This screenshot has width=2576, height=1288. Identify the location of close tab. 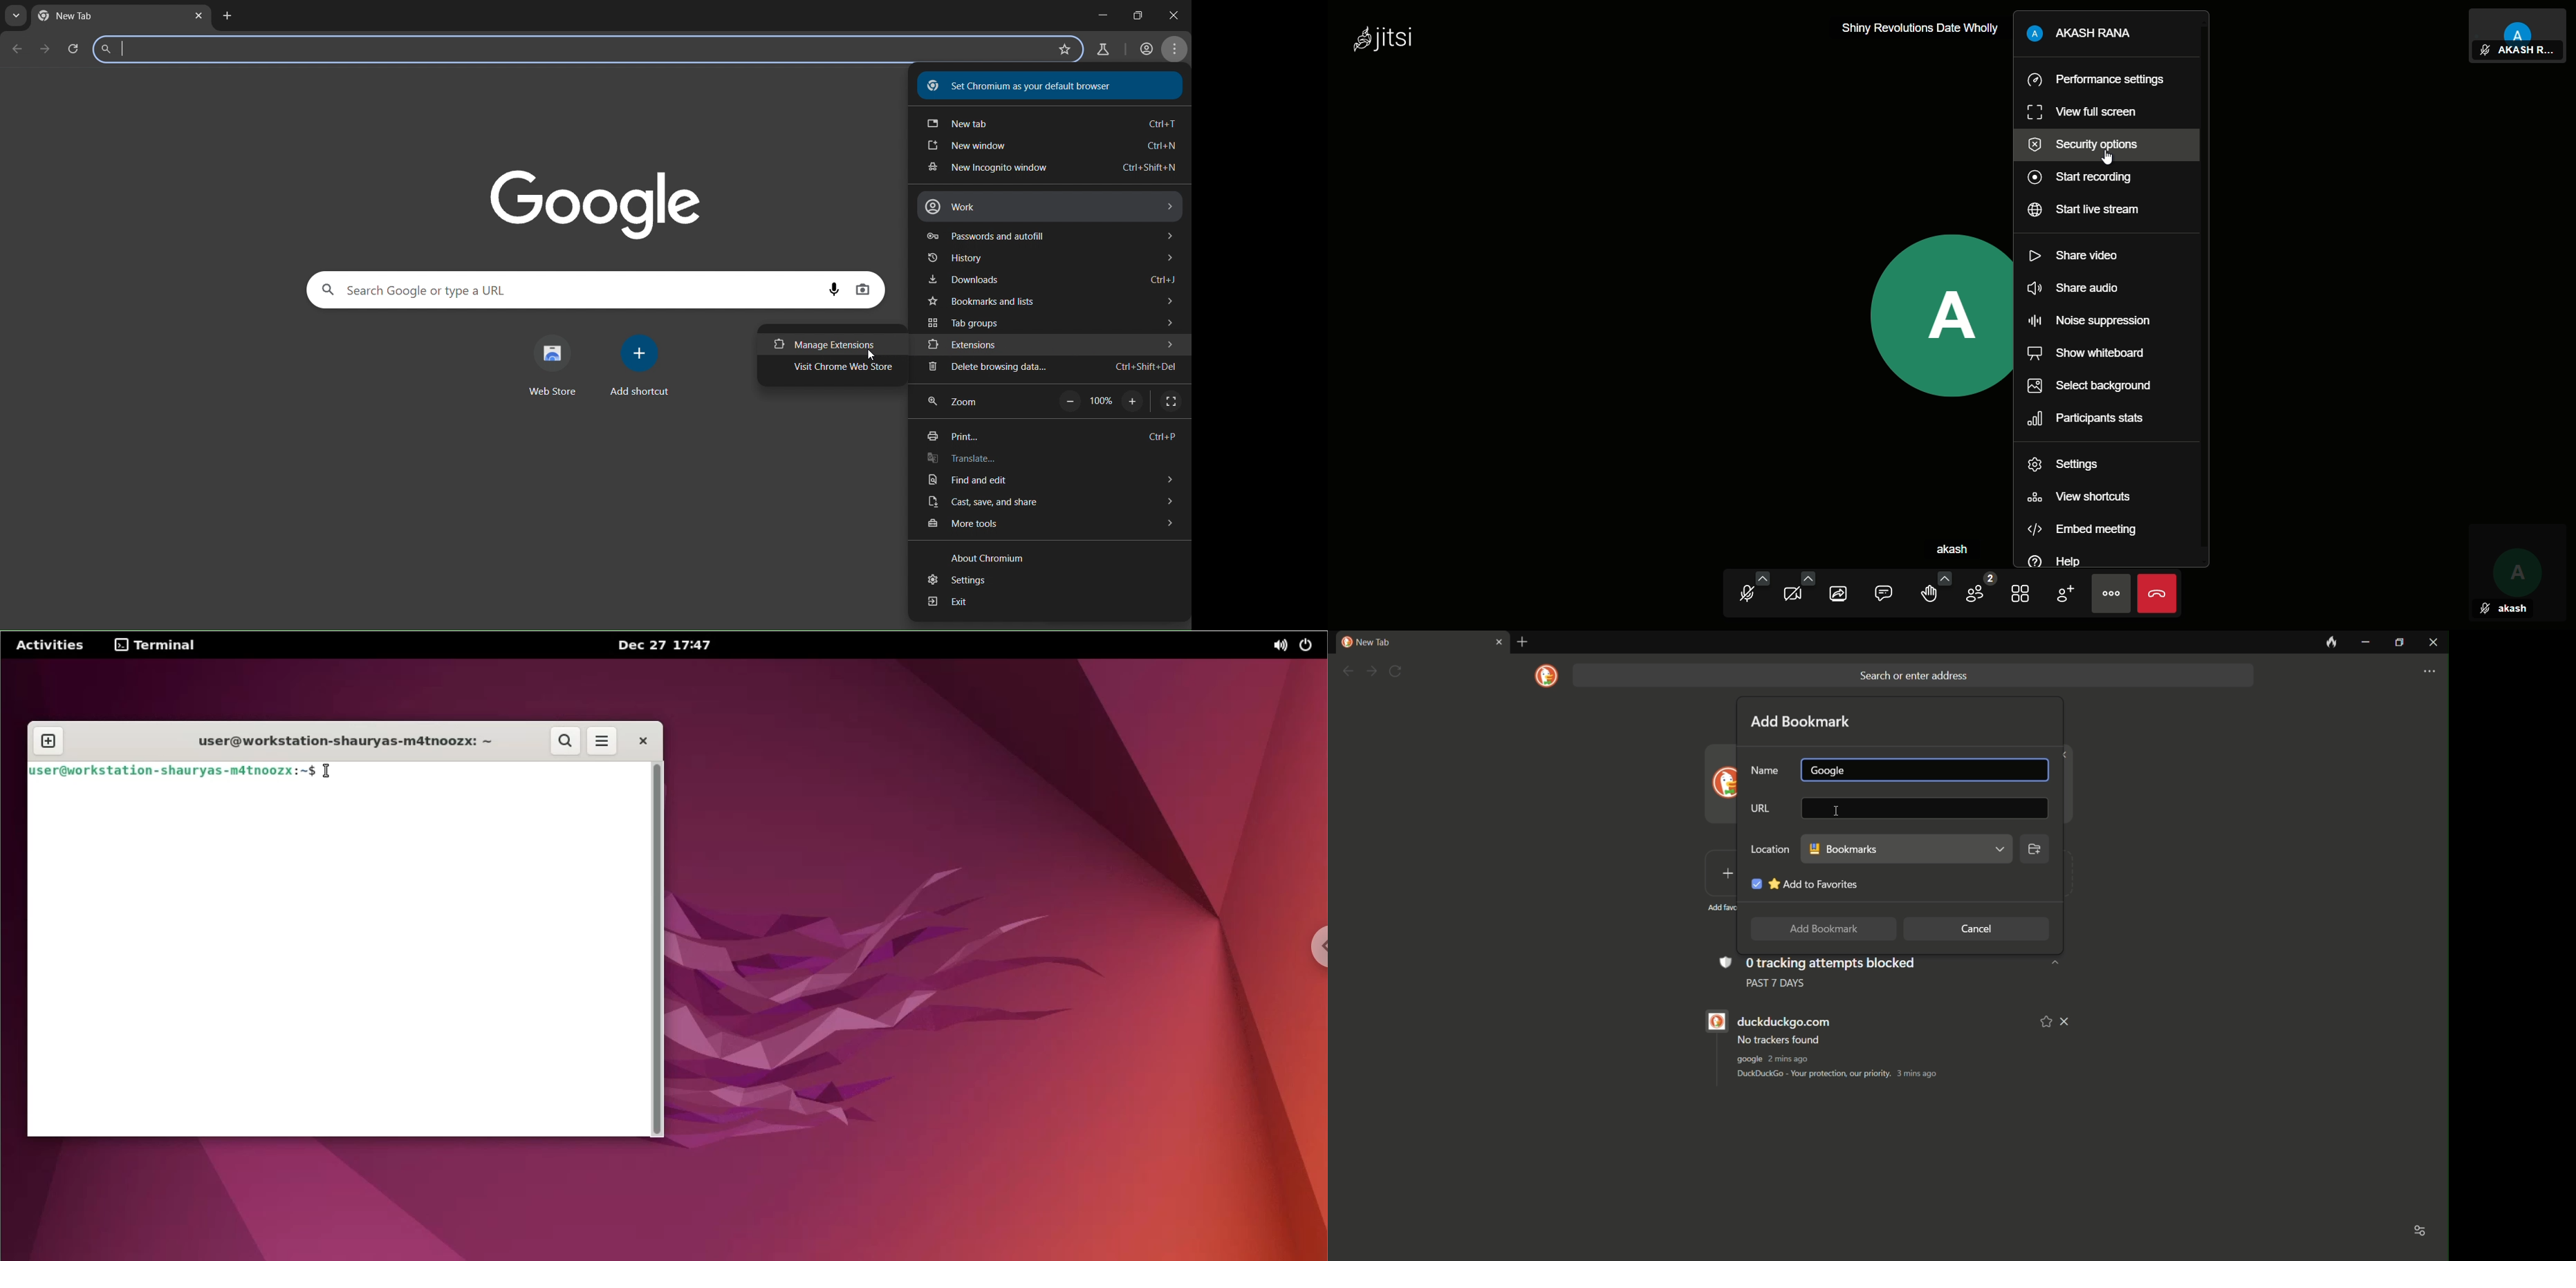
(1498, 643).